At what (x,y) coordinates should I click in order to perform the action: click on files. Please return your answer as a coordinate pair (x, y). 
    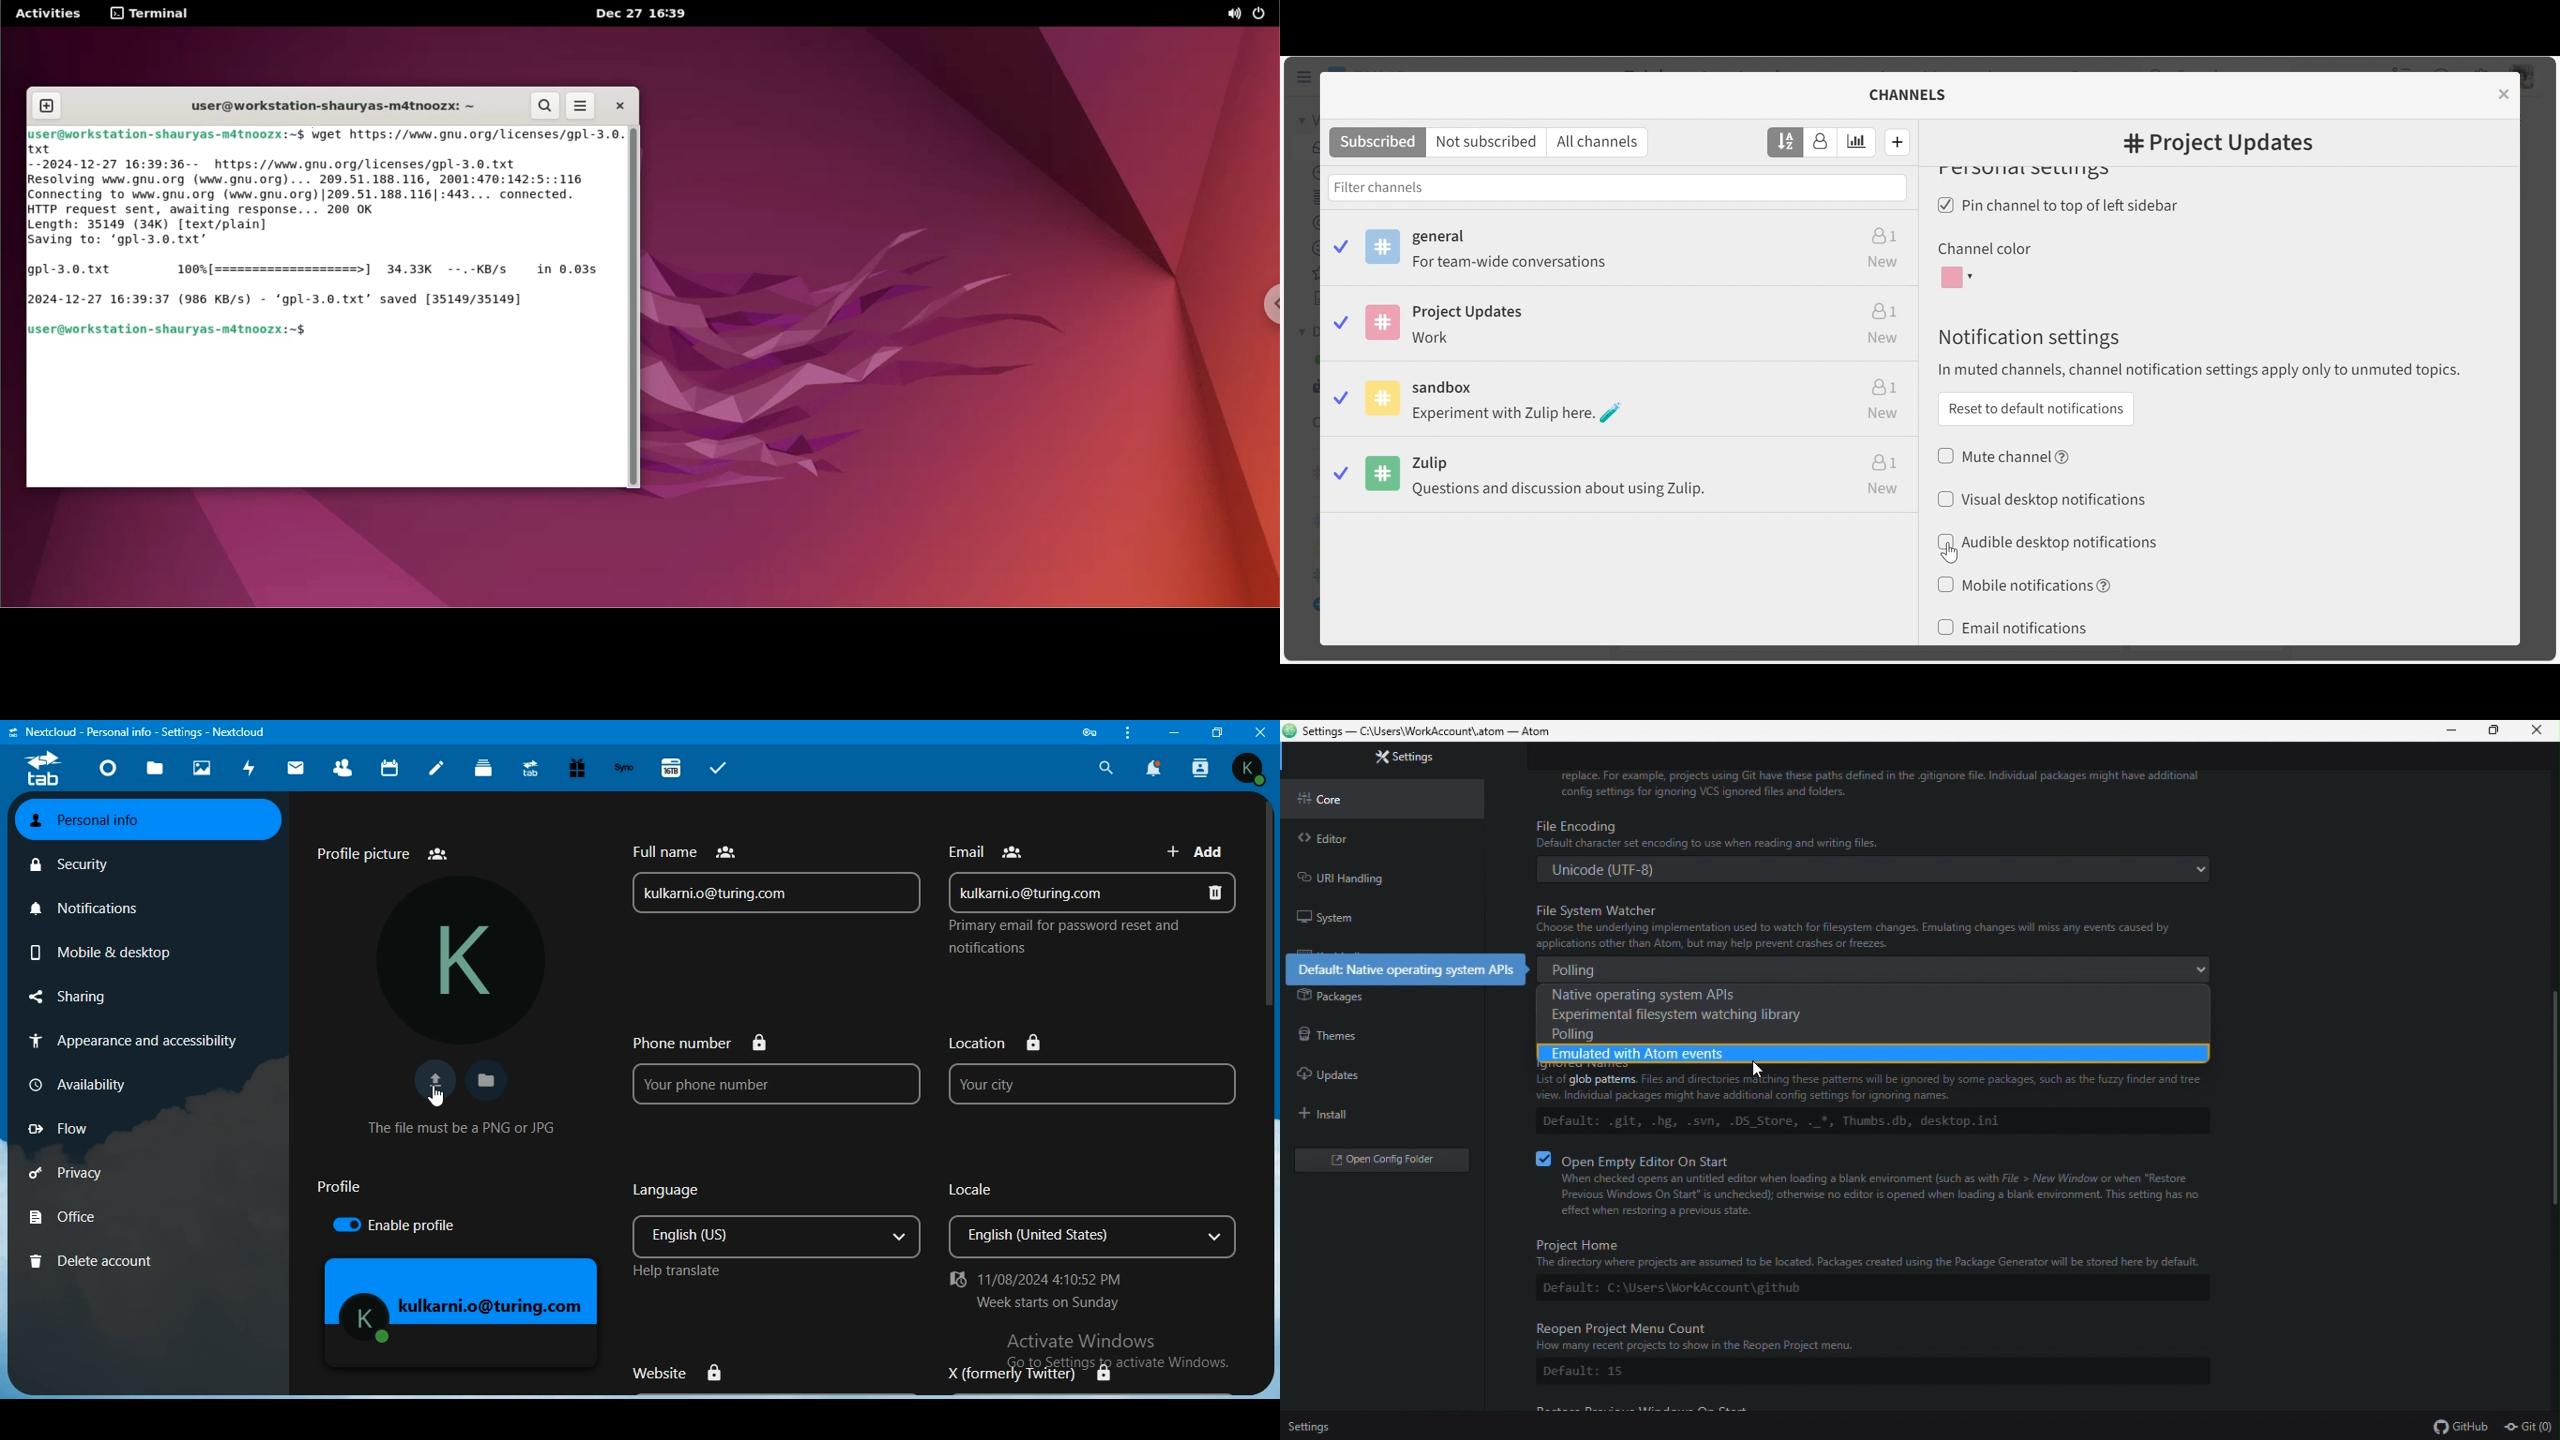
    Looking at the image, I should click on (155, 771).